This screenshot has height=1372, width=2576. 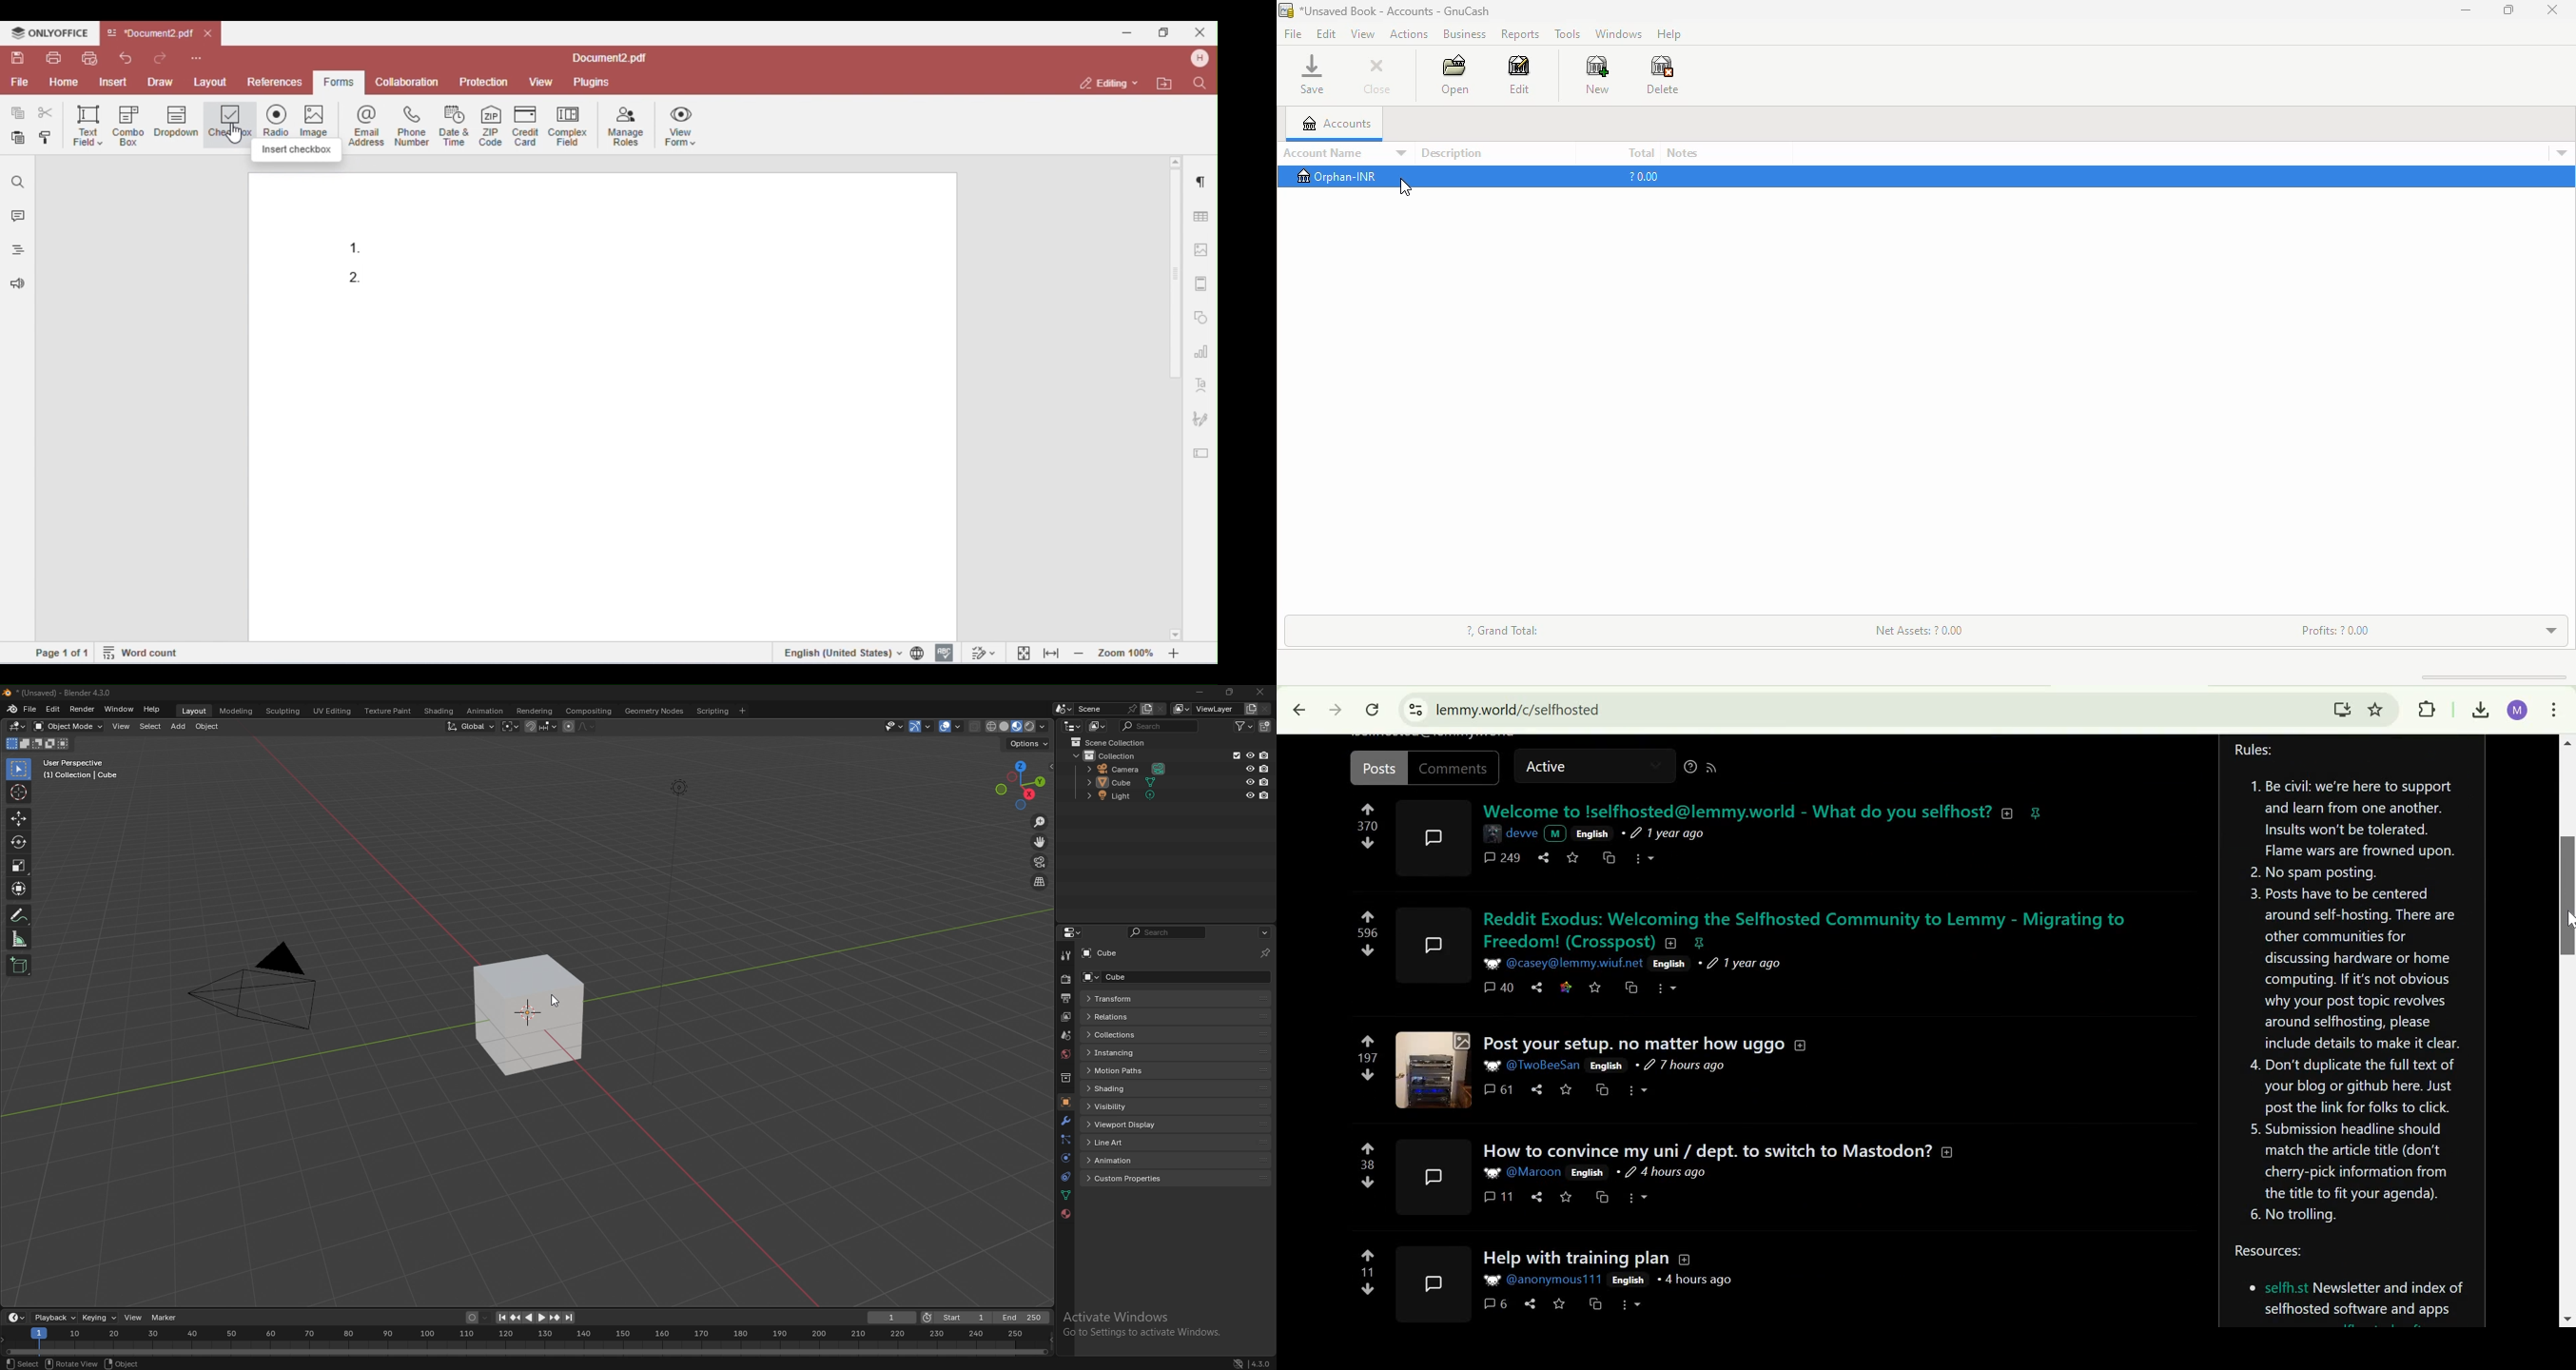 What do you see at coordinates (535, 711) in the screenshot?
I see `rendering` at bounding box center [535, 711].